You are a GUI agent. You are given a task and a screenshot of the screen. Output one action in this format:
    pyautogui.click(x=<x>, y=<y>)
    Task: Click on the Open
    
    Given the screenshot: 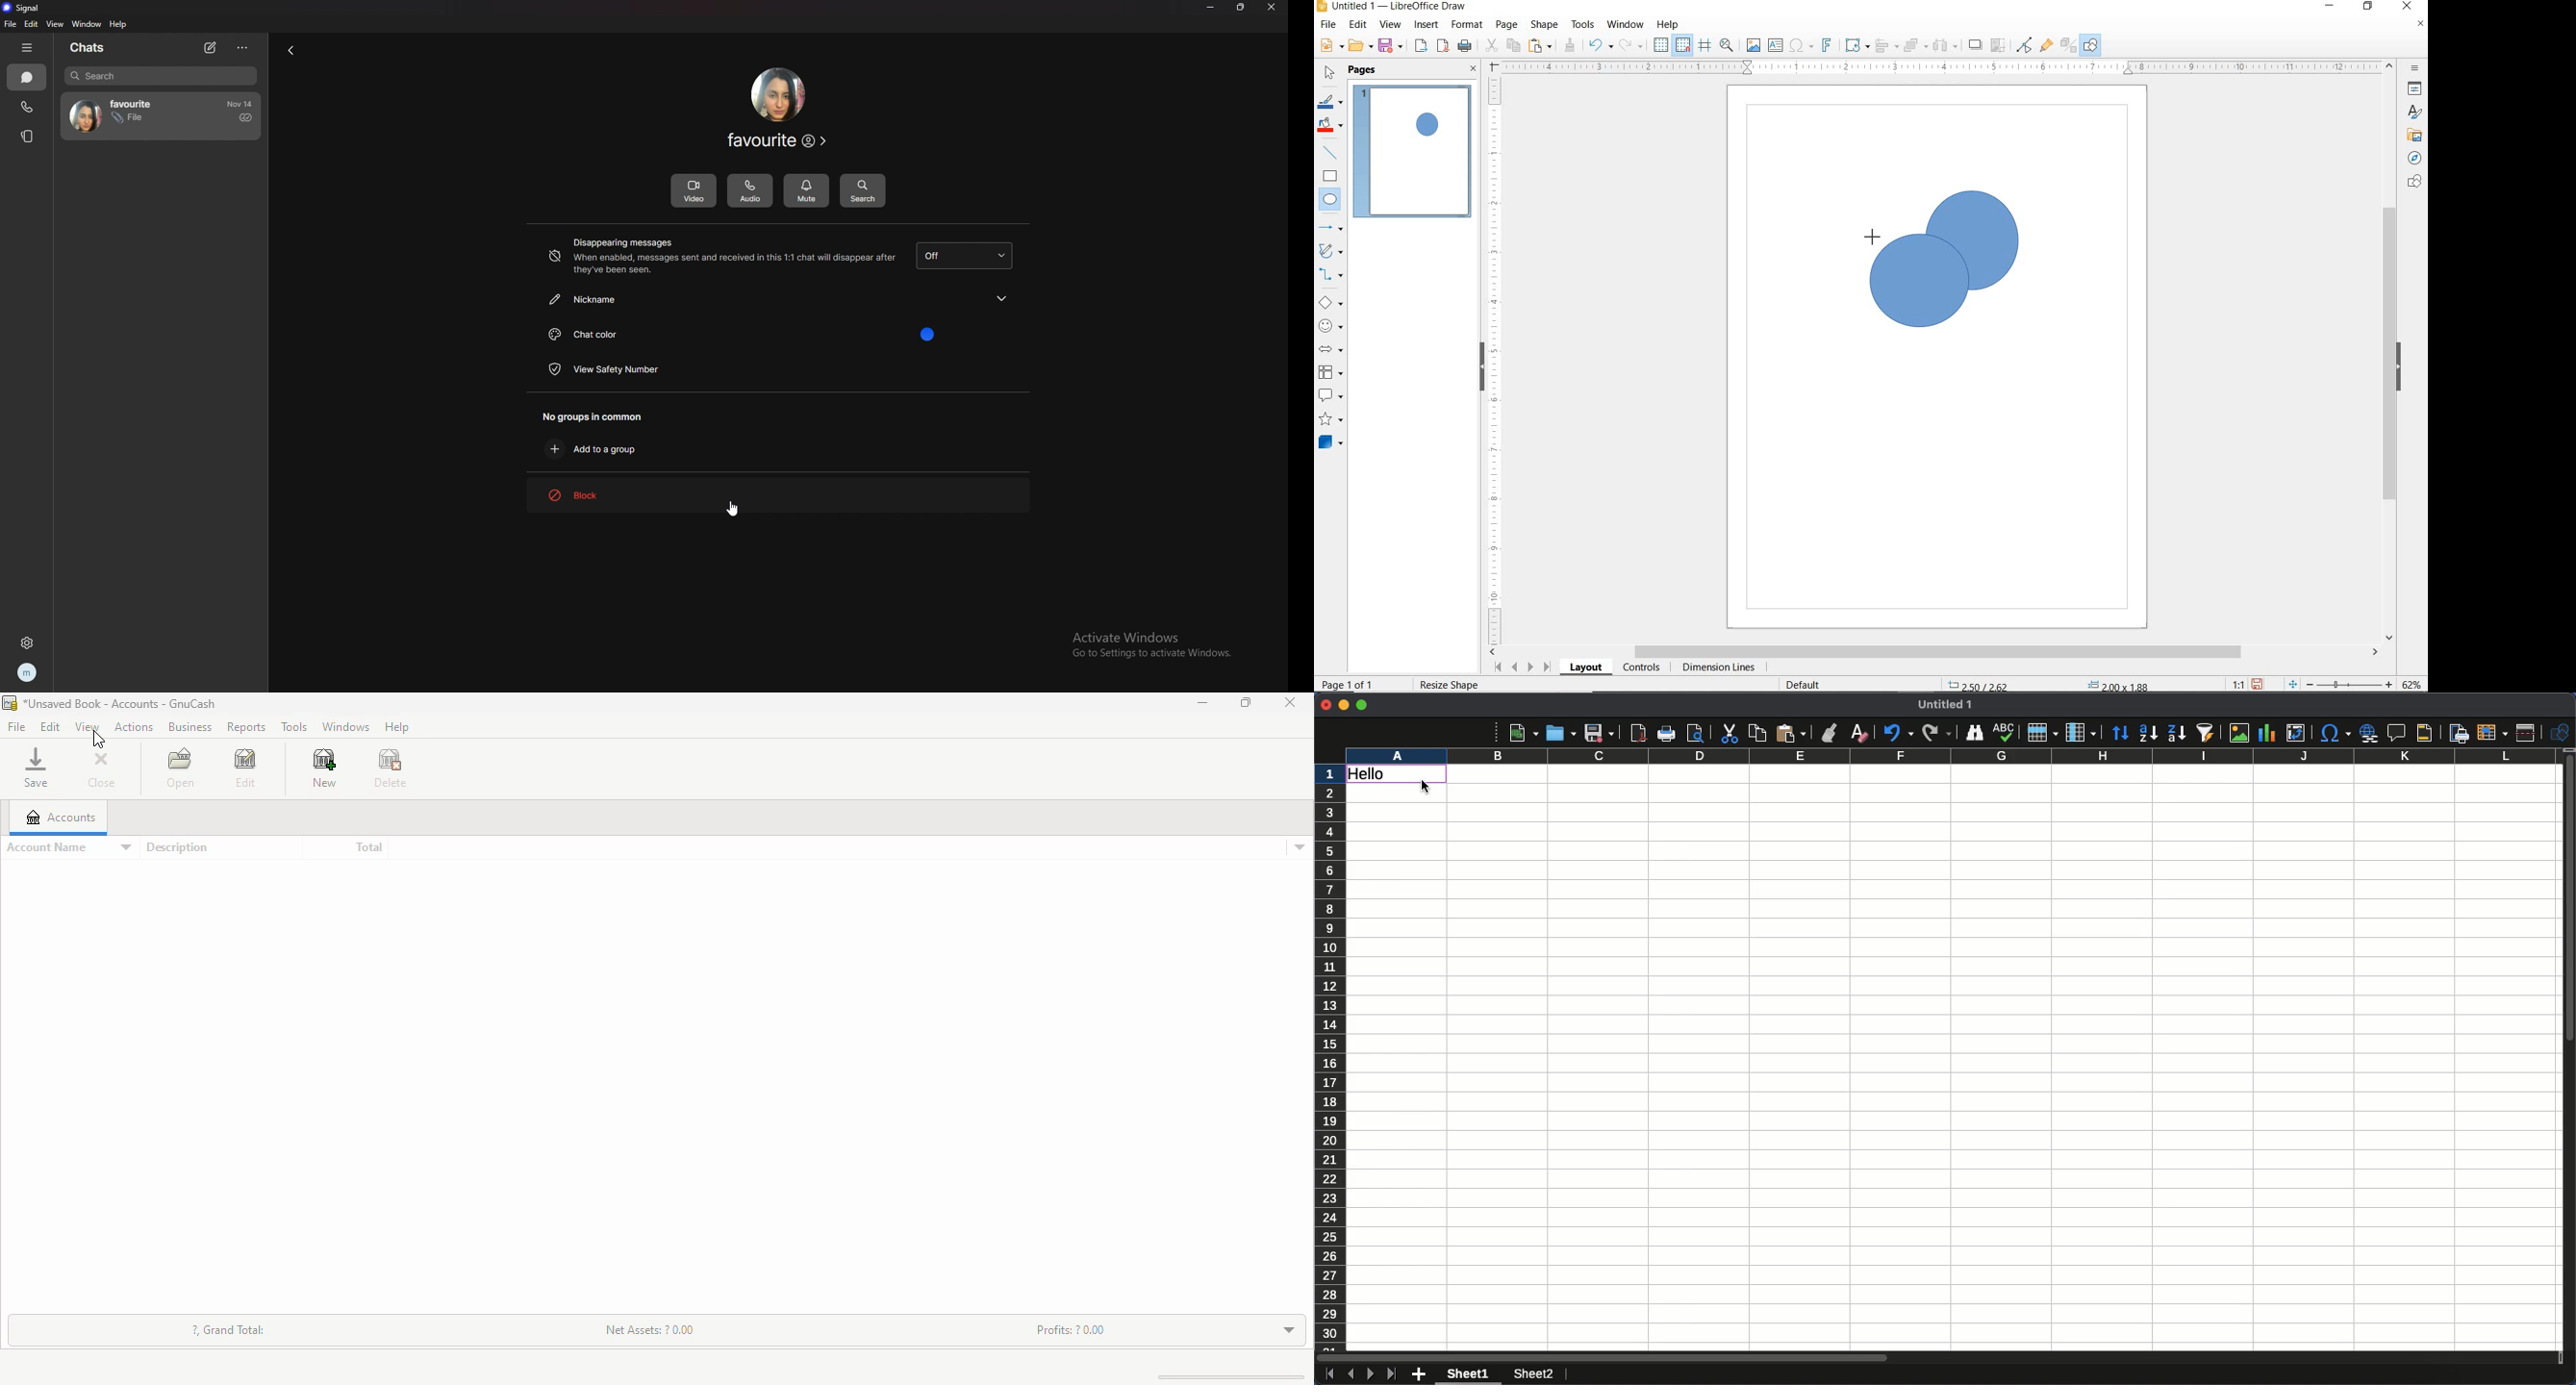 What is the action you would take?
    pyautogui.click(x=1559, y=732)
    